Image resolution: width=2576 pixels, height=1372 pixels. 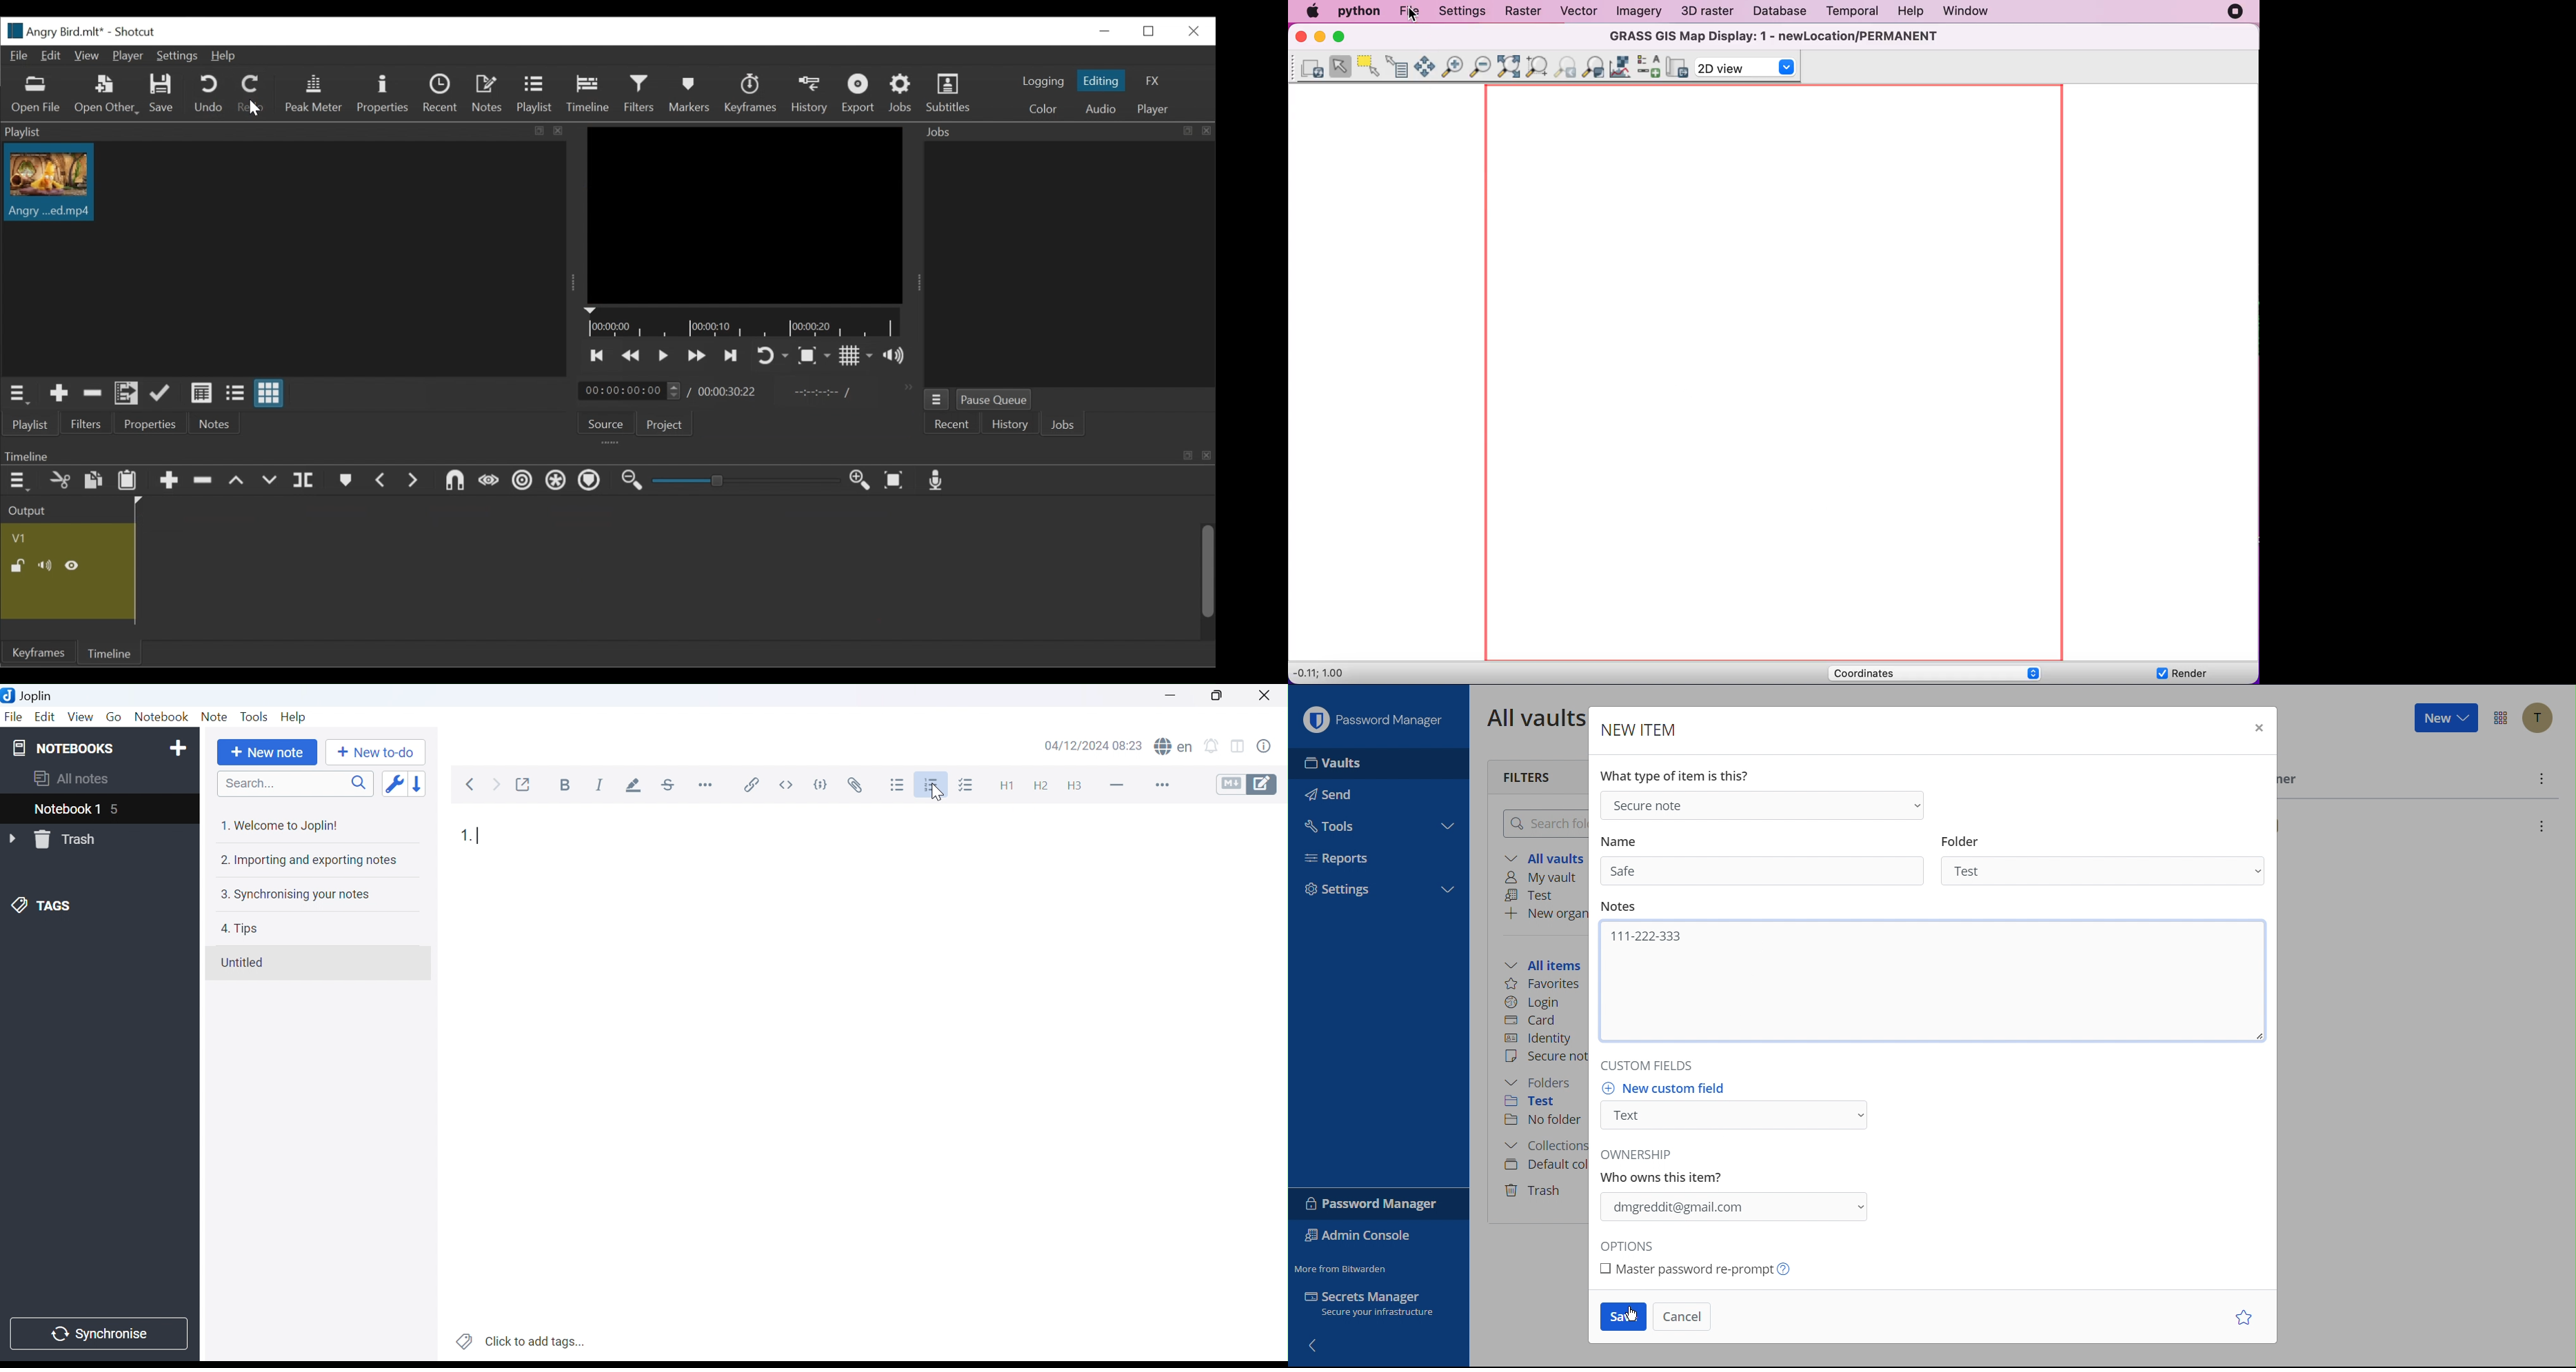 I want to click on Notes, so click(x=489, y=94).